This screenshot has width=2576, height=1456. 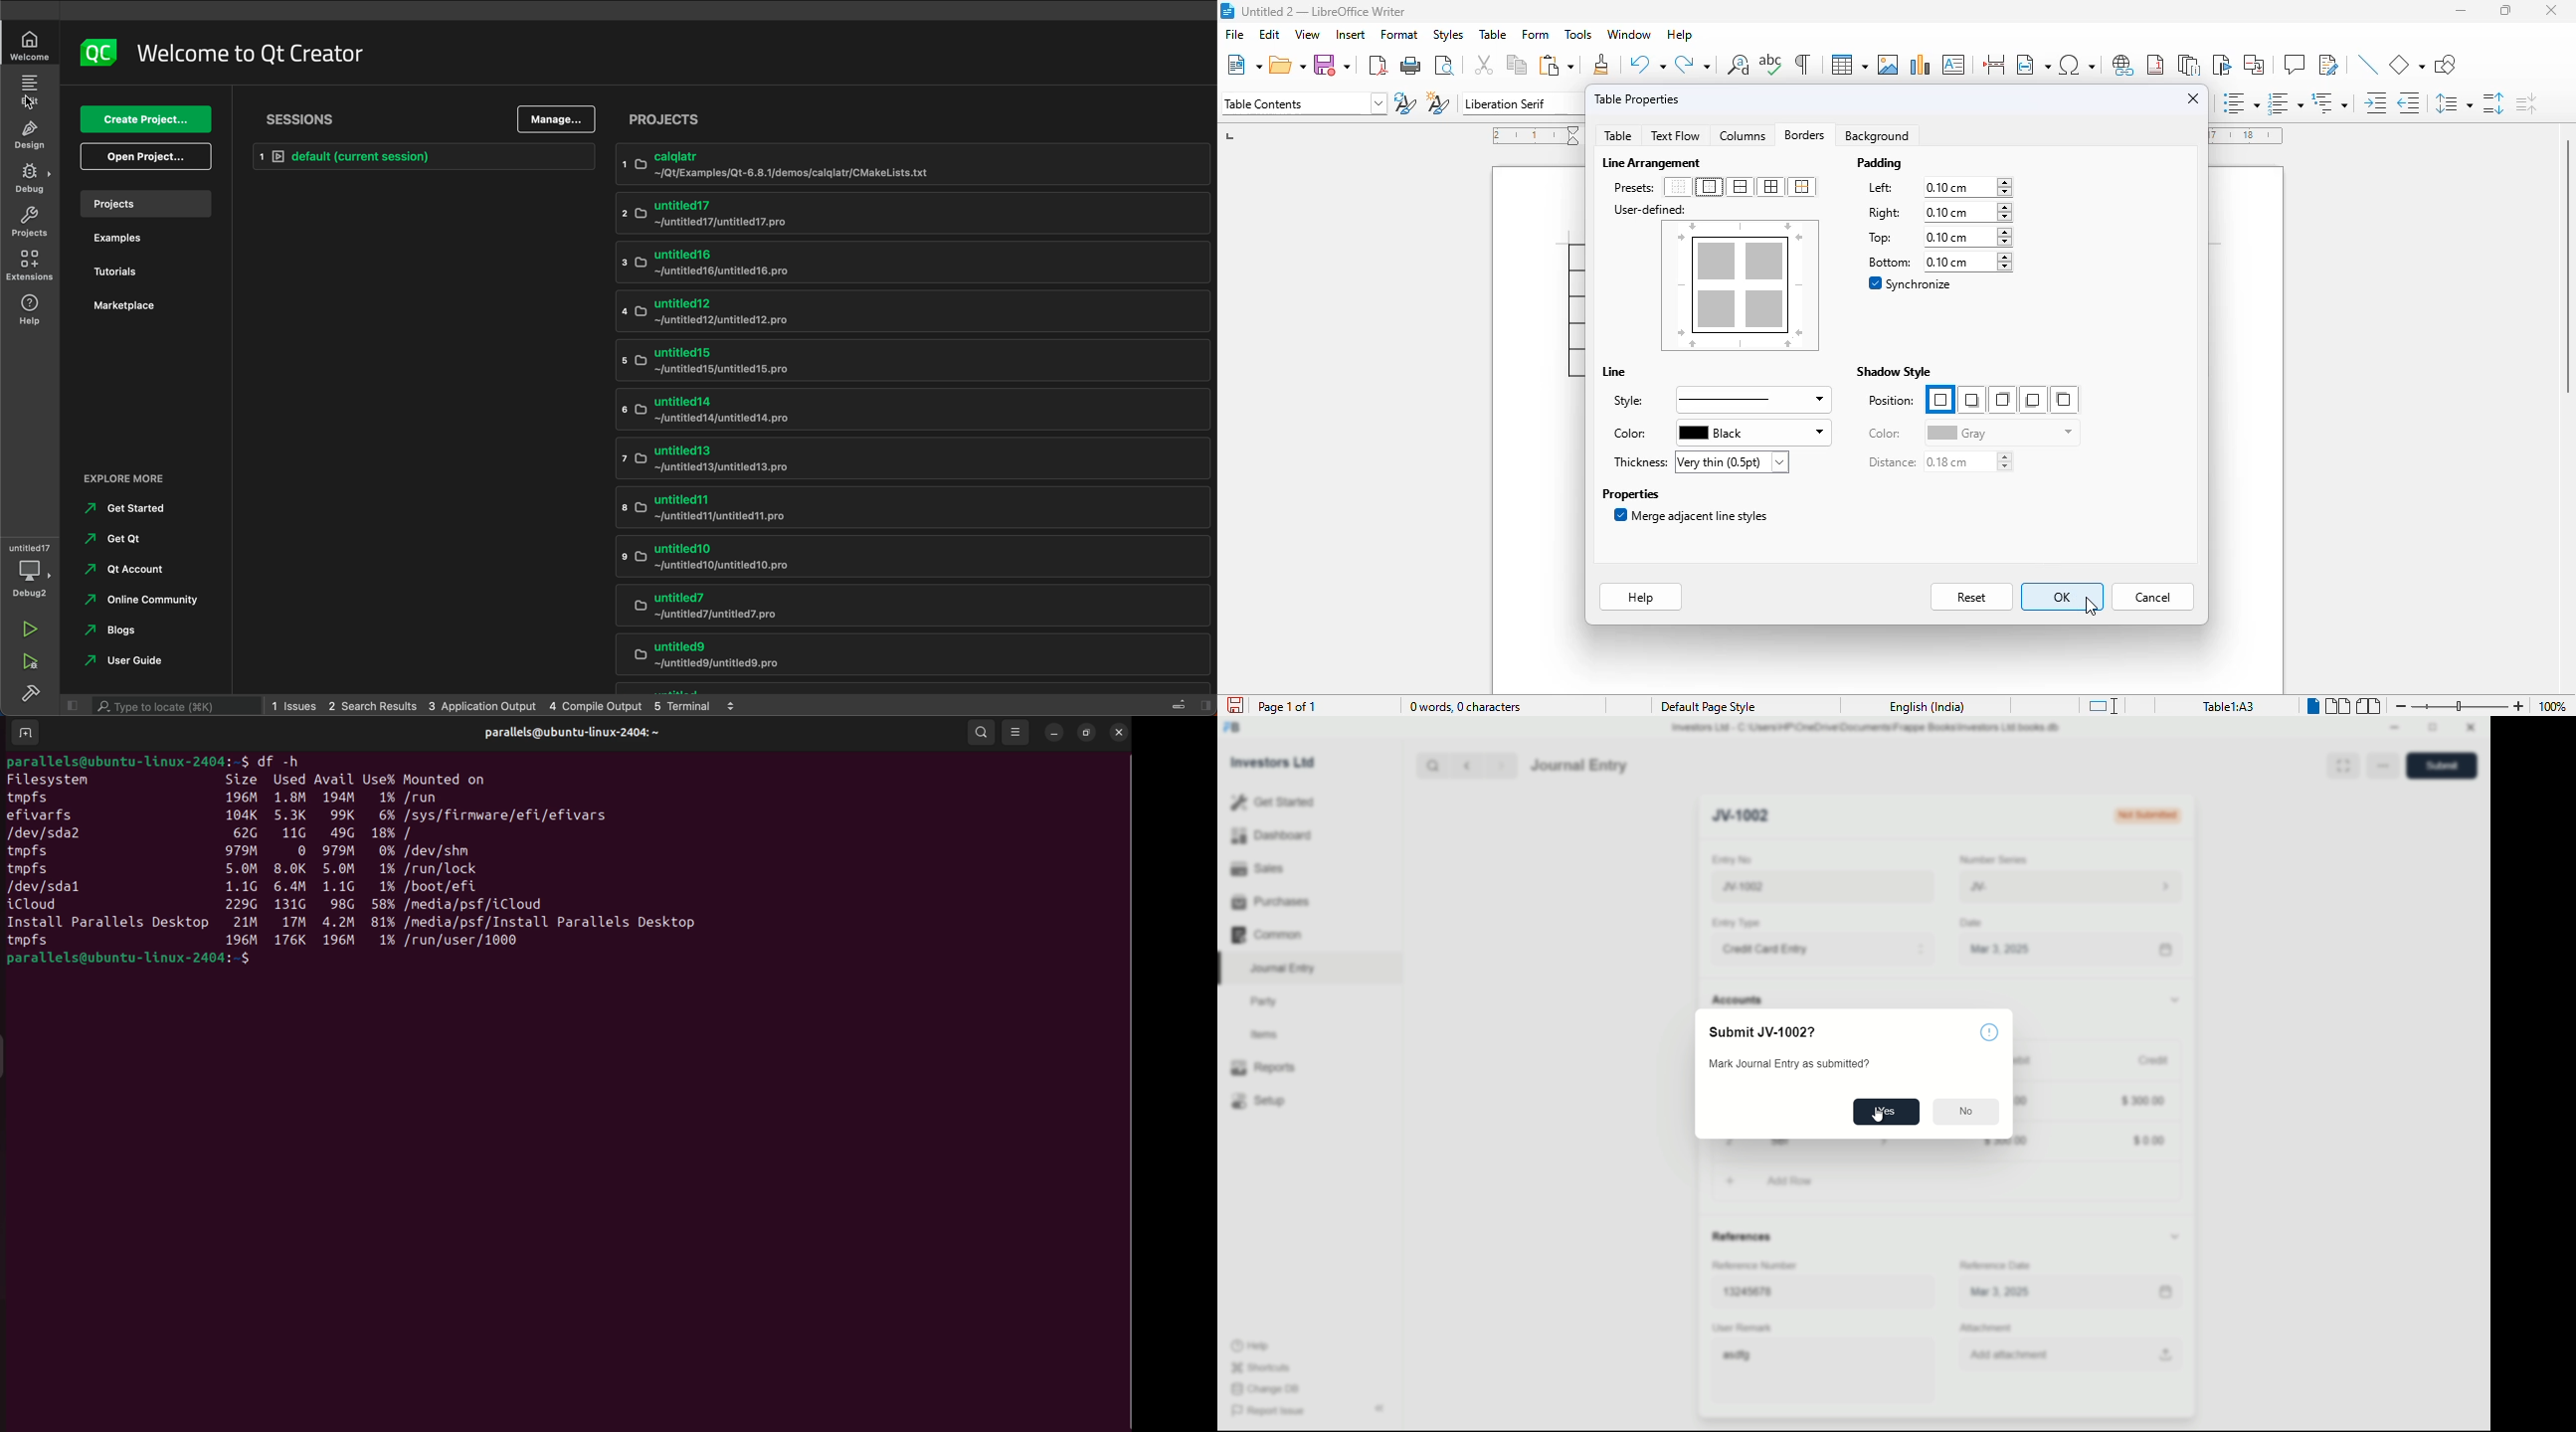 I want to click on 104k, so click(x=238, y=815).